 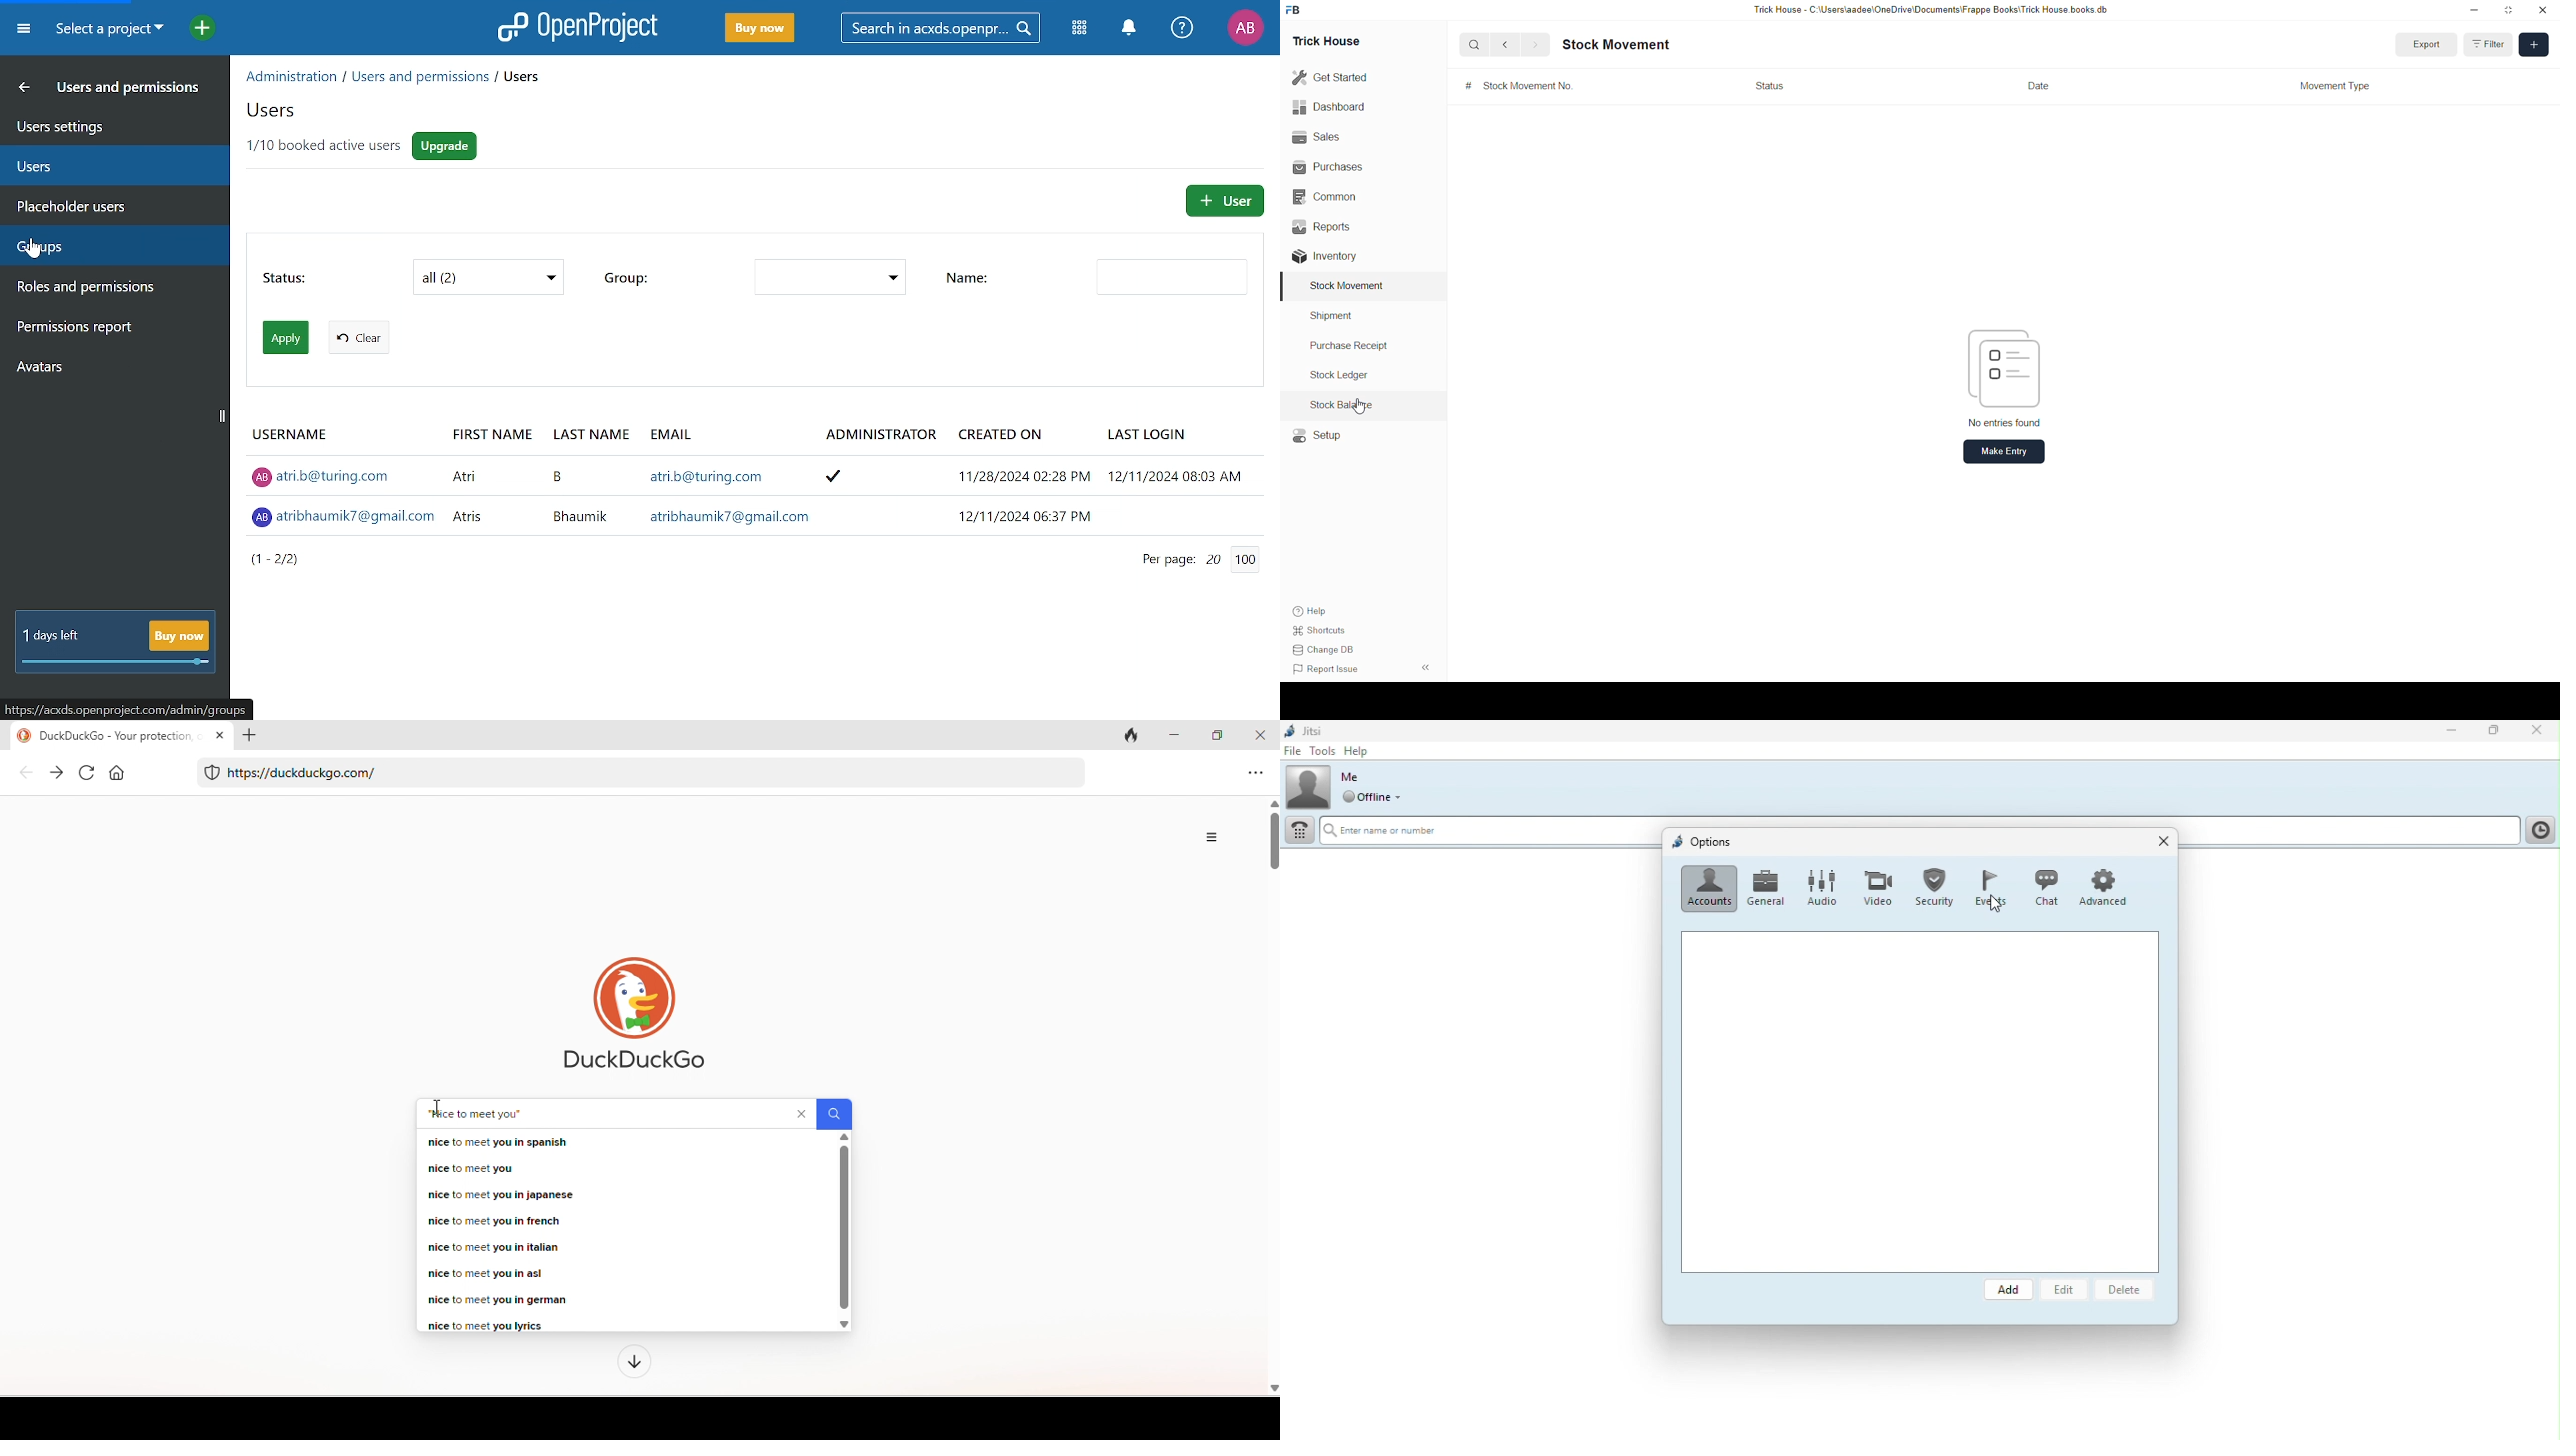 I want to click on Close, so click(x=2537, y=731).